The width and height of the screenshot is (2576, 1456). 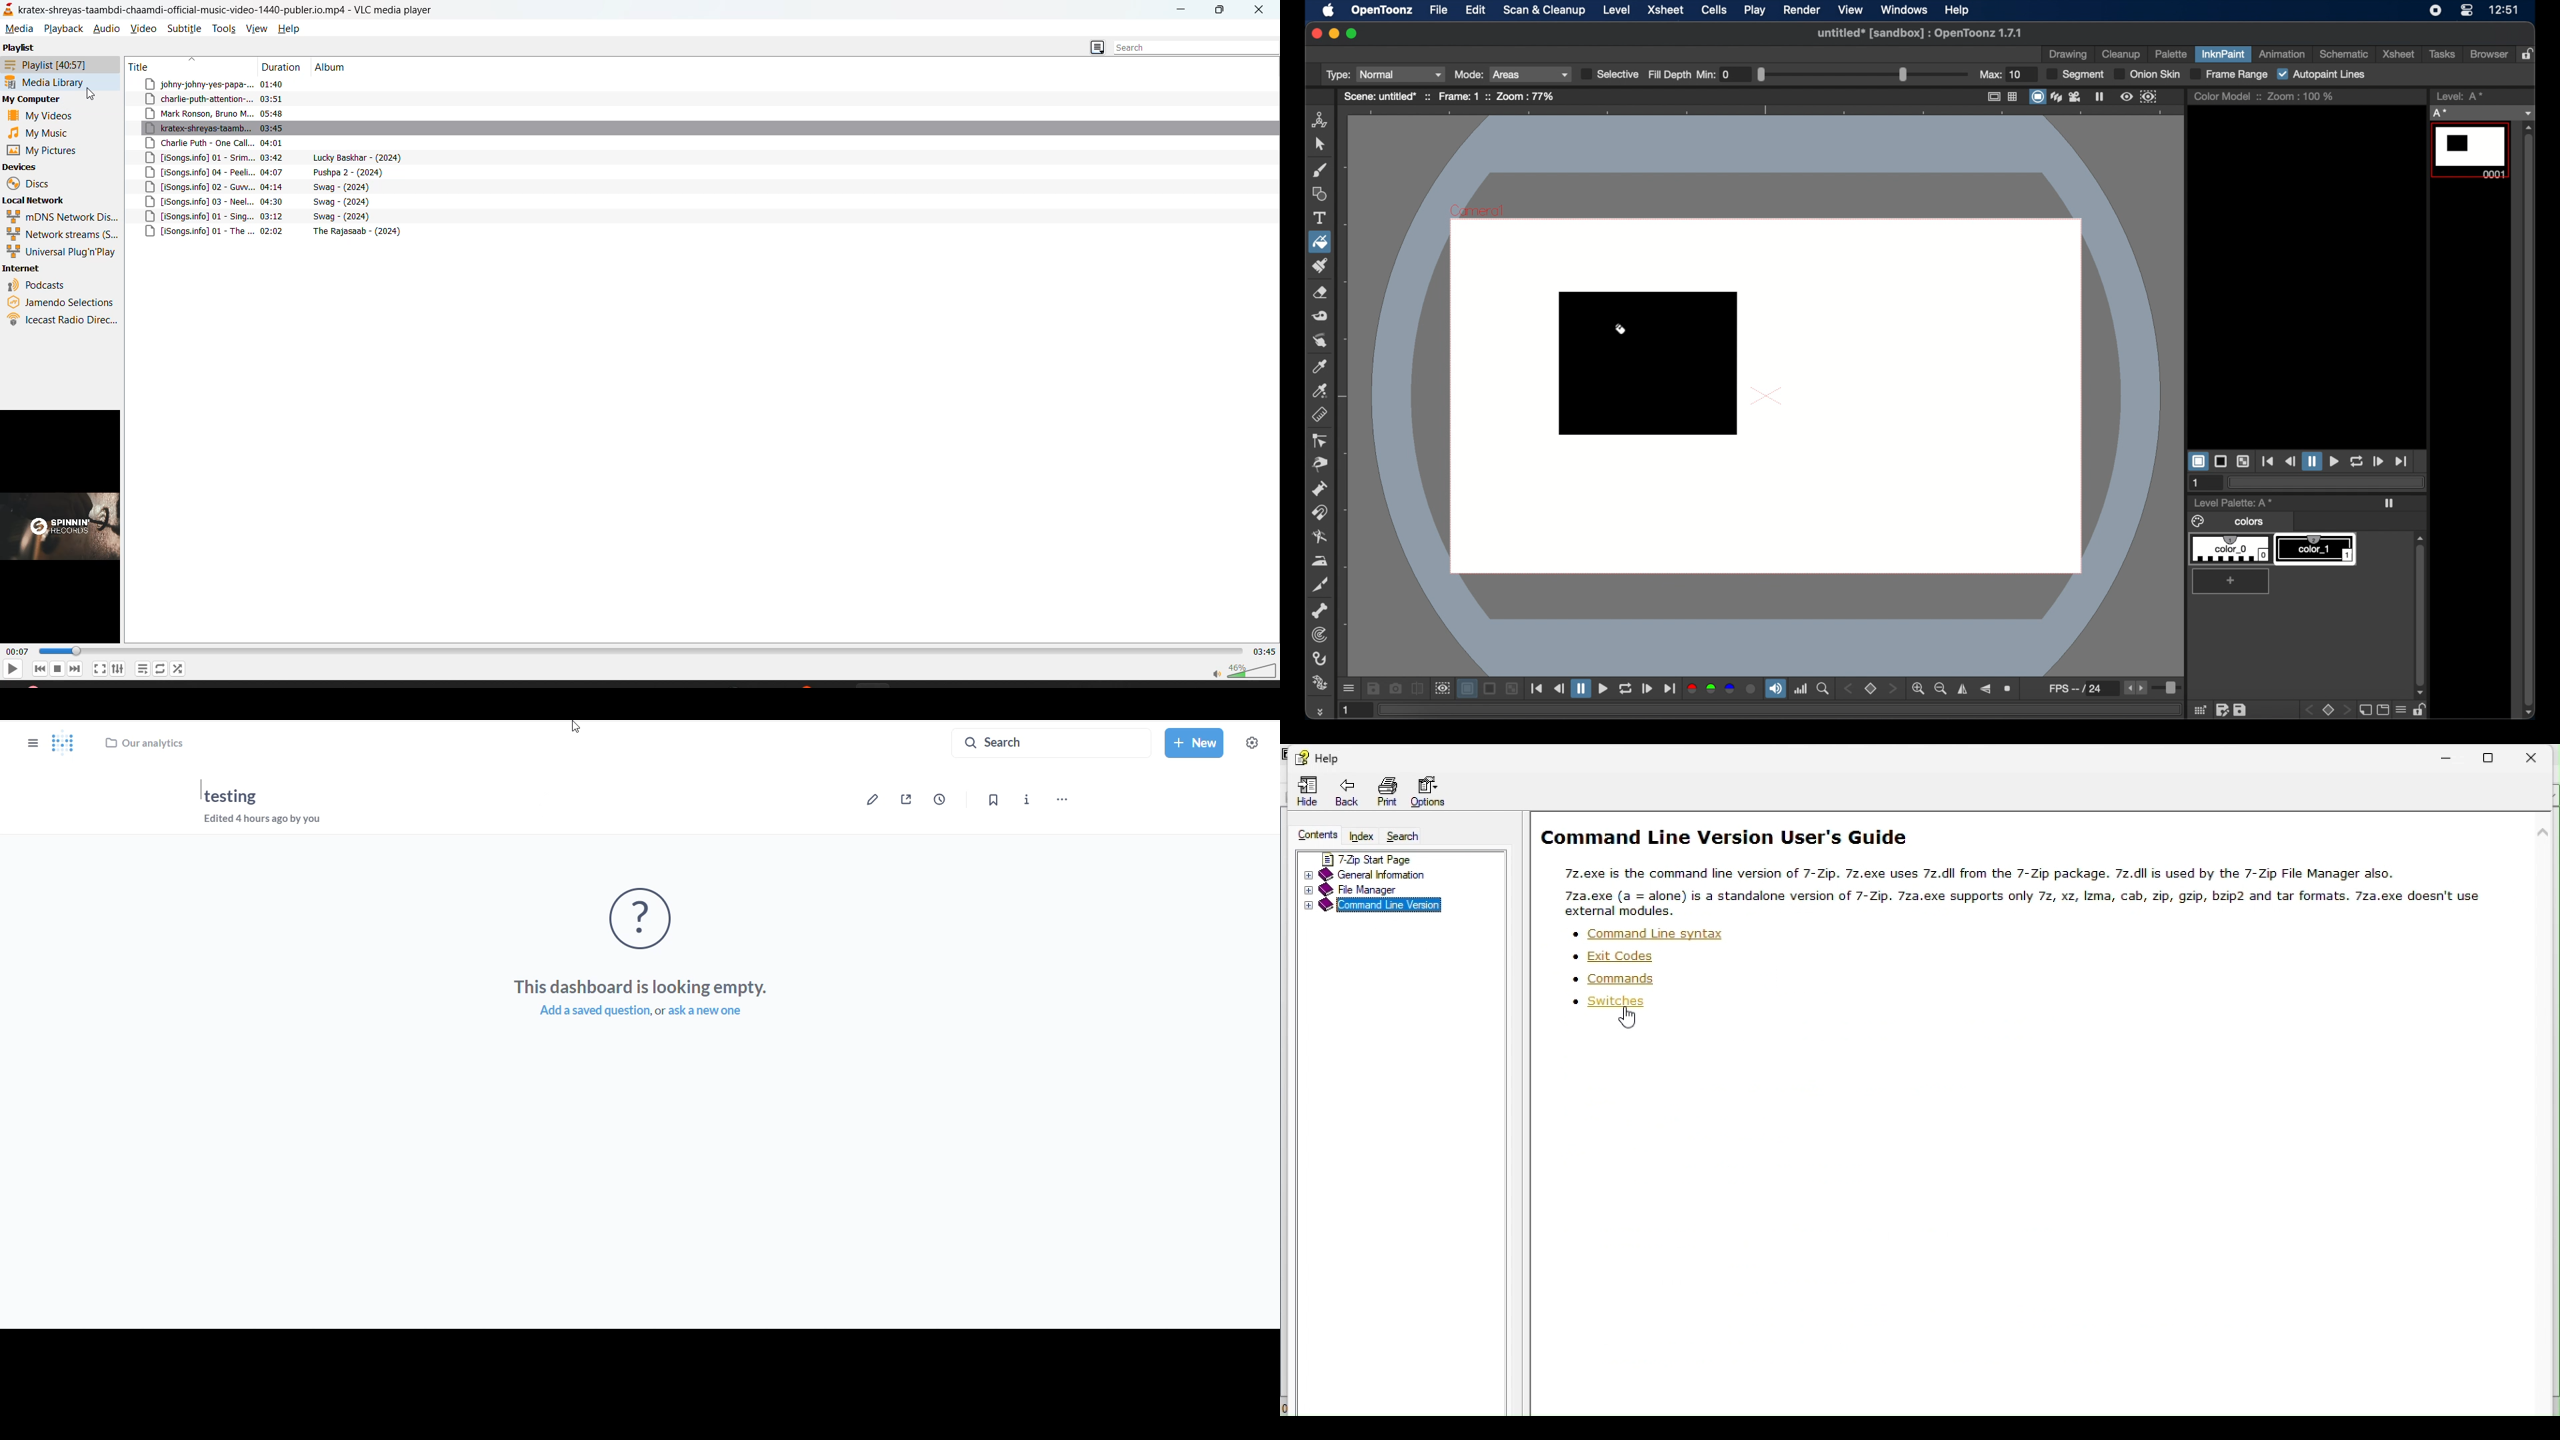 What do you see at coordinates (43, 132) in the screenshot?
I see `music` at bounding box center [43, 132].